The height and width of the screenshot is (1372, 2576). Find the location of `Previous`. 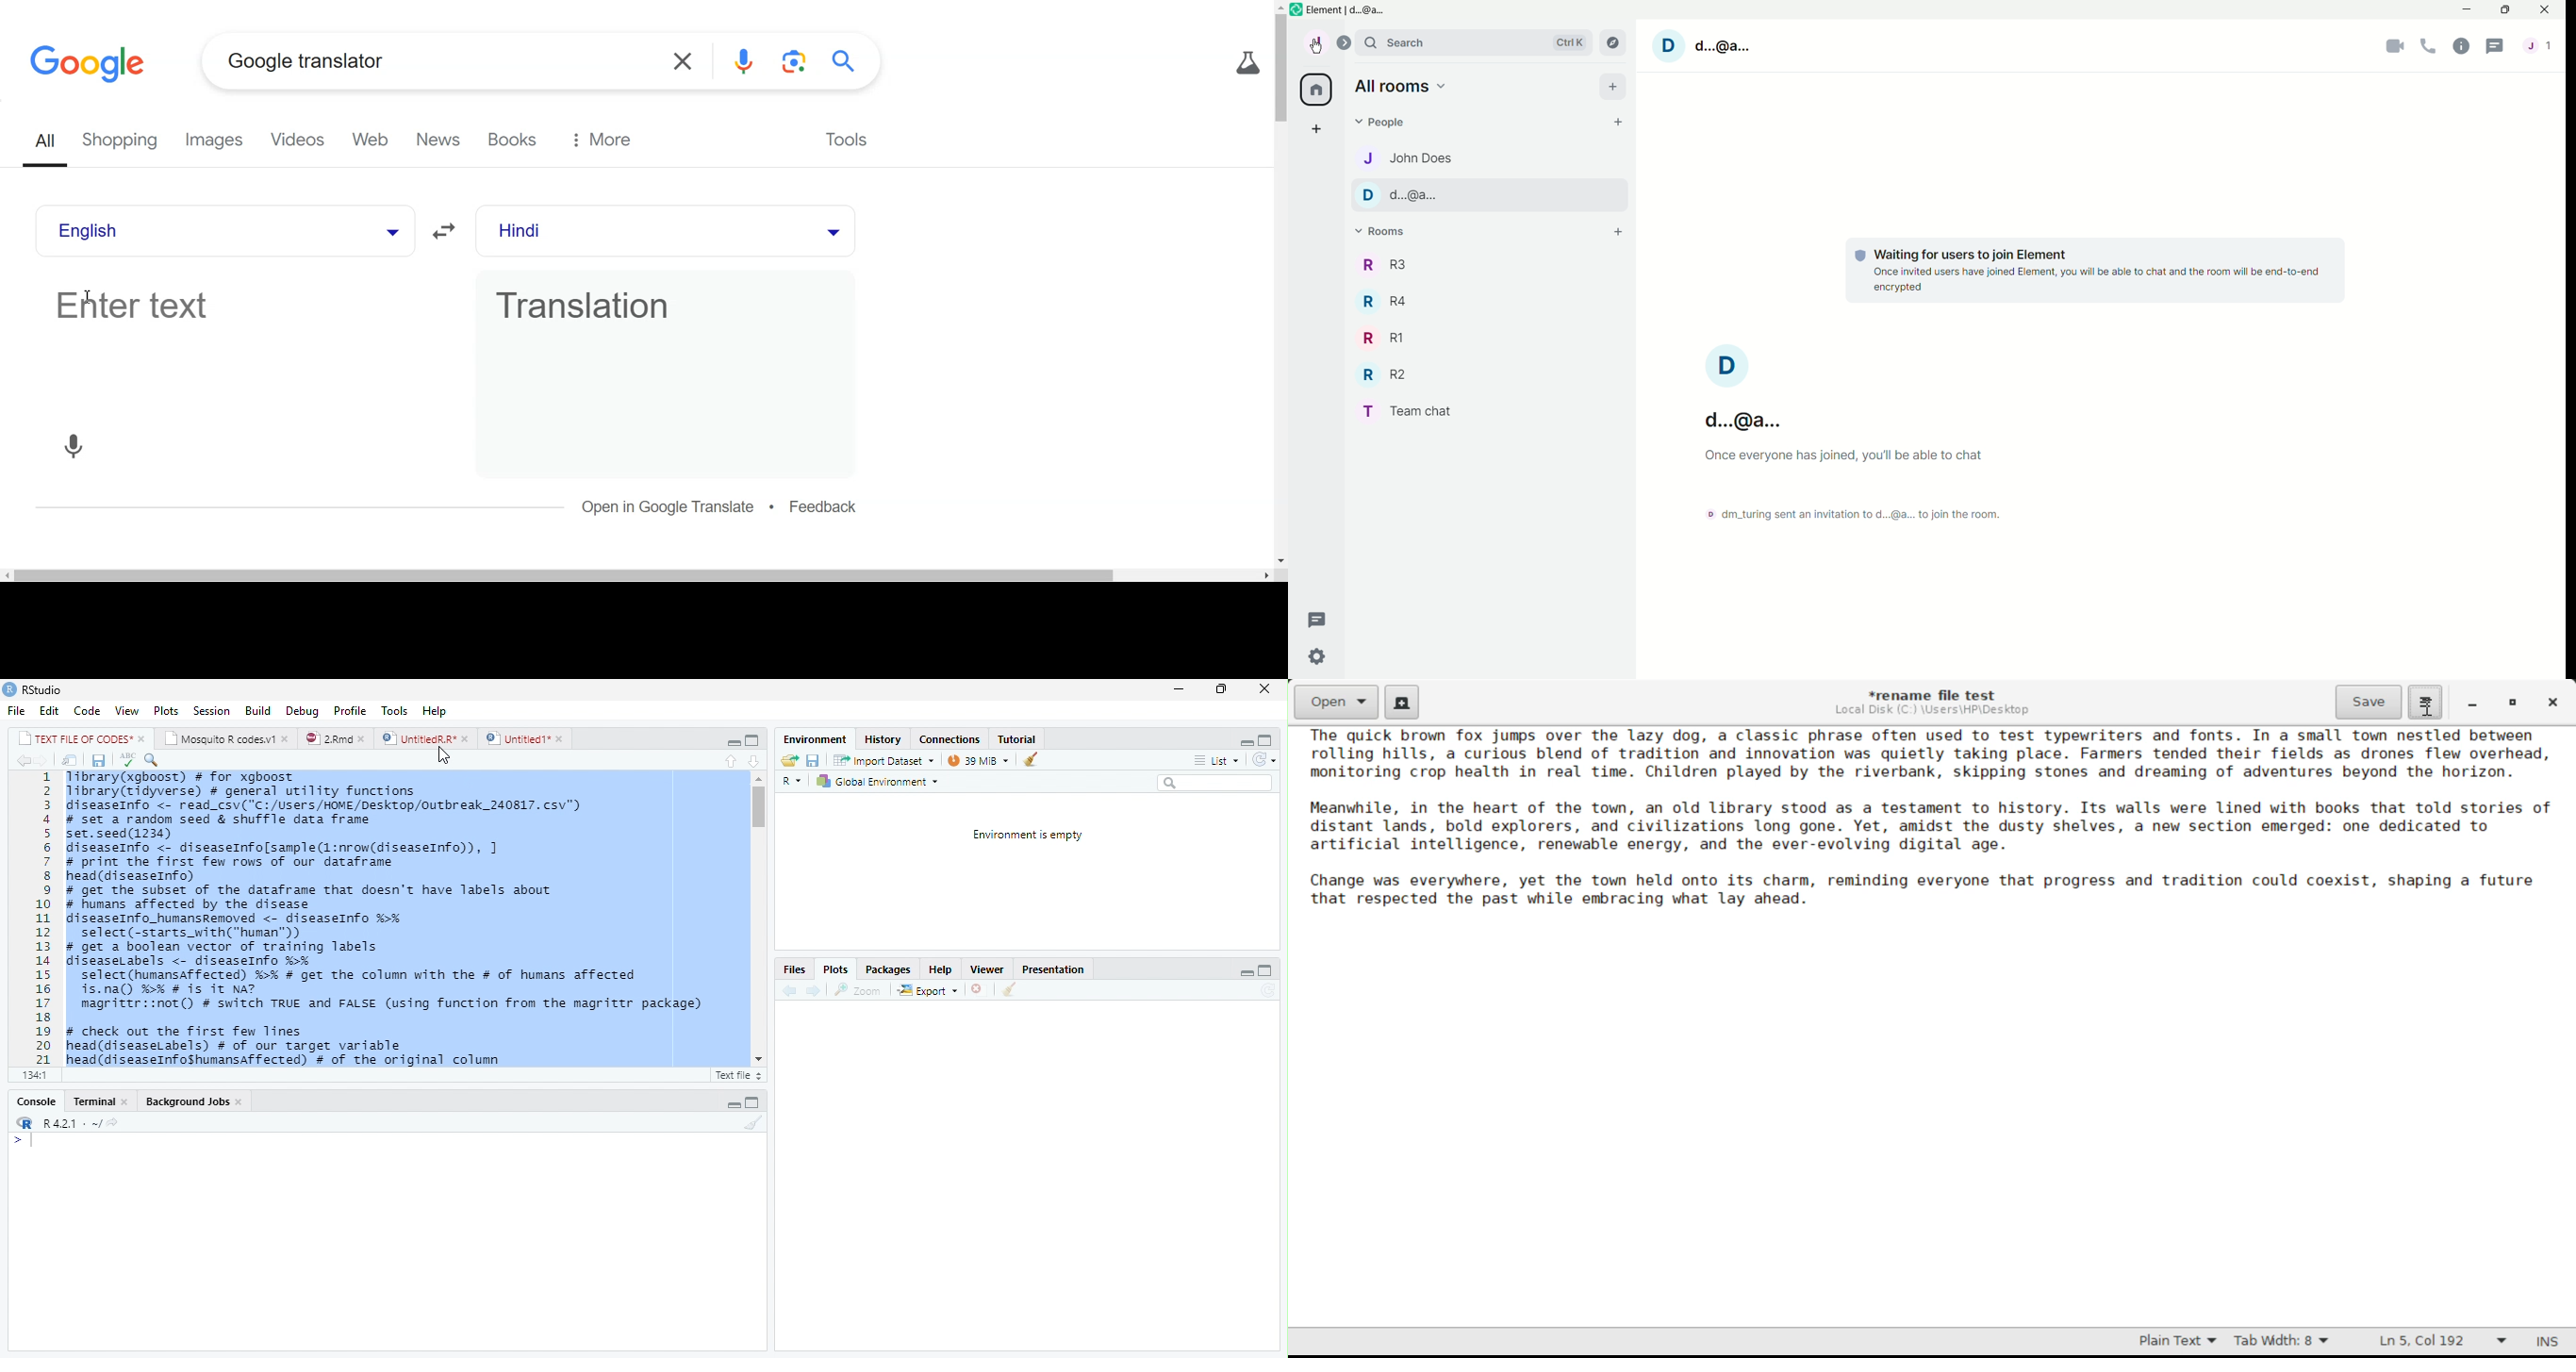

Previous is located at coordinates (22, 761).